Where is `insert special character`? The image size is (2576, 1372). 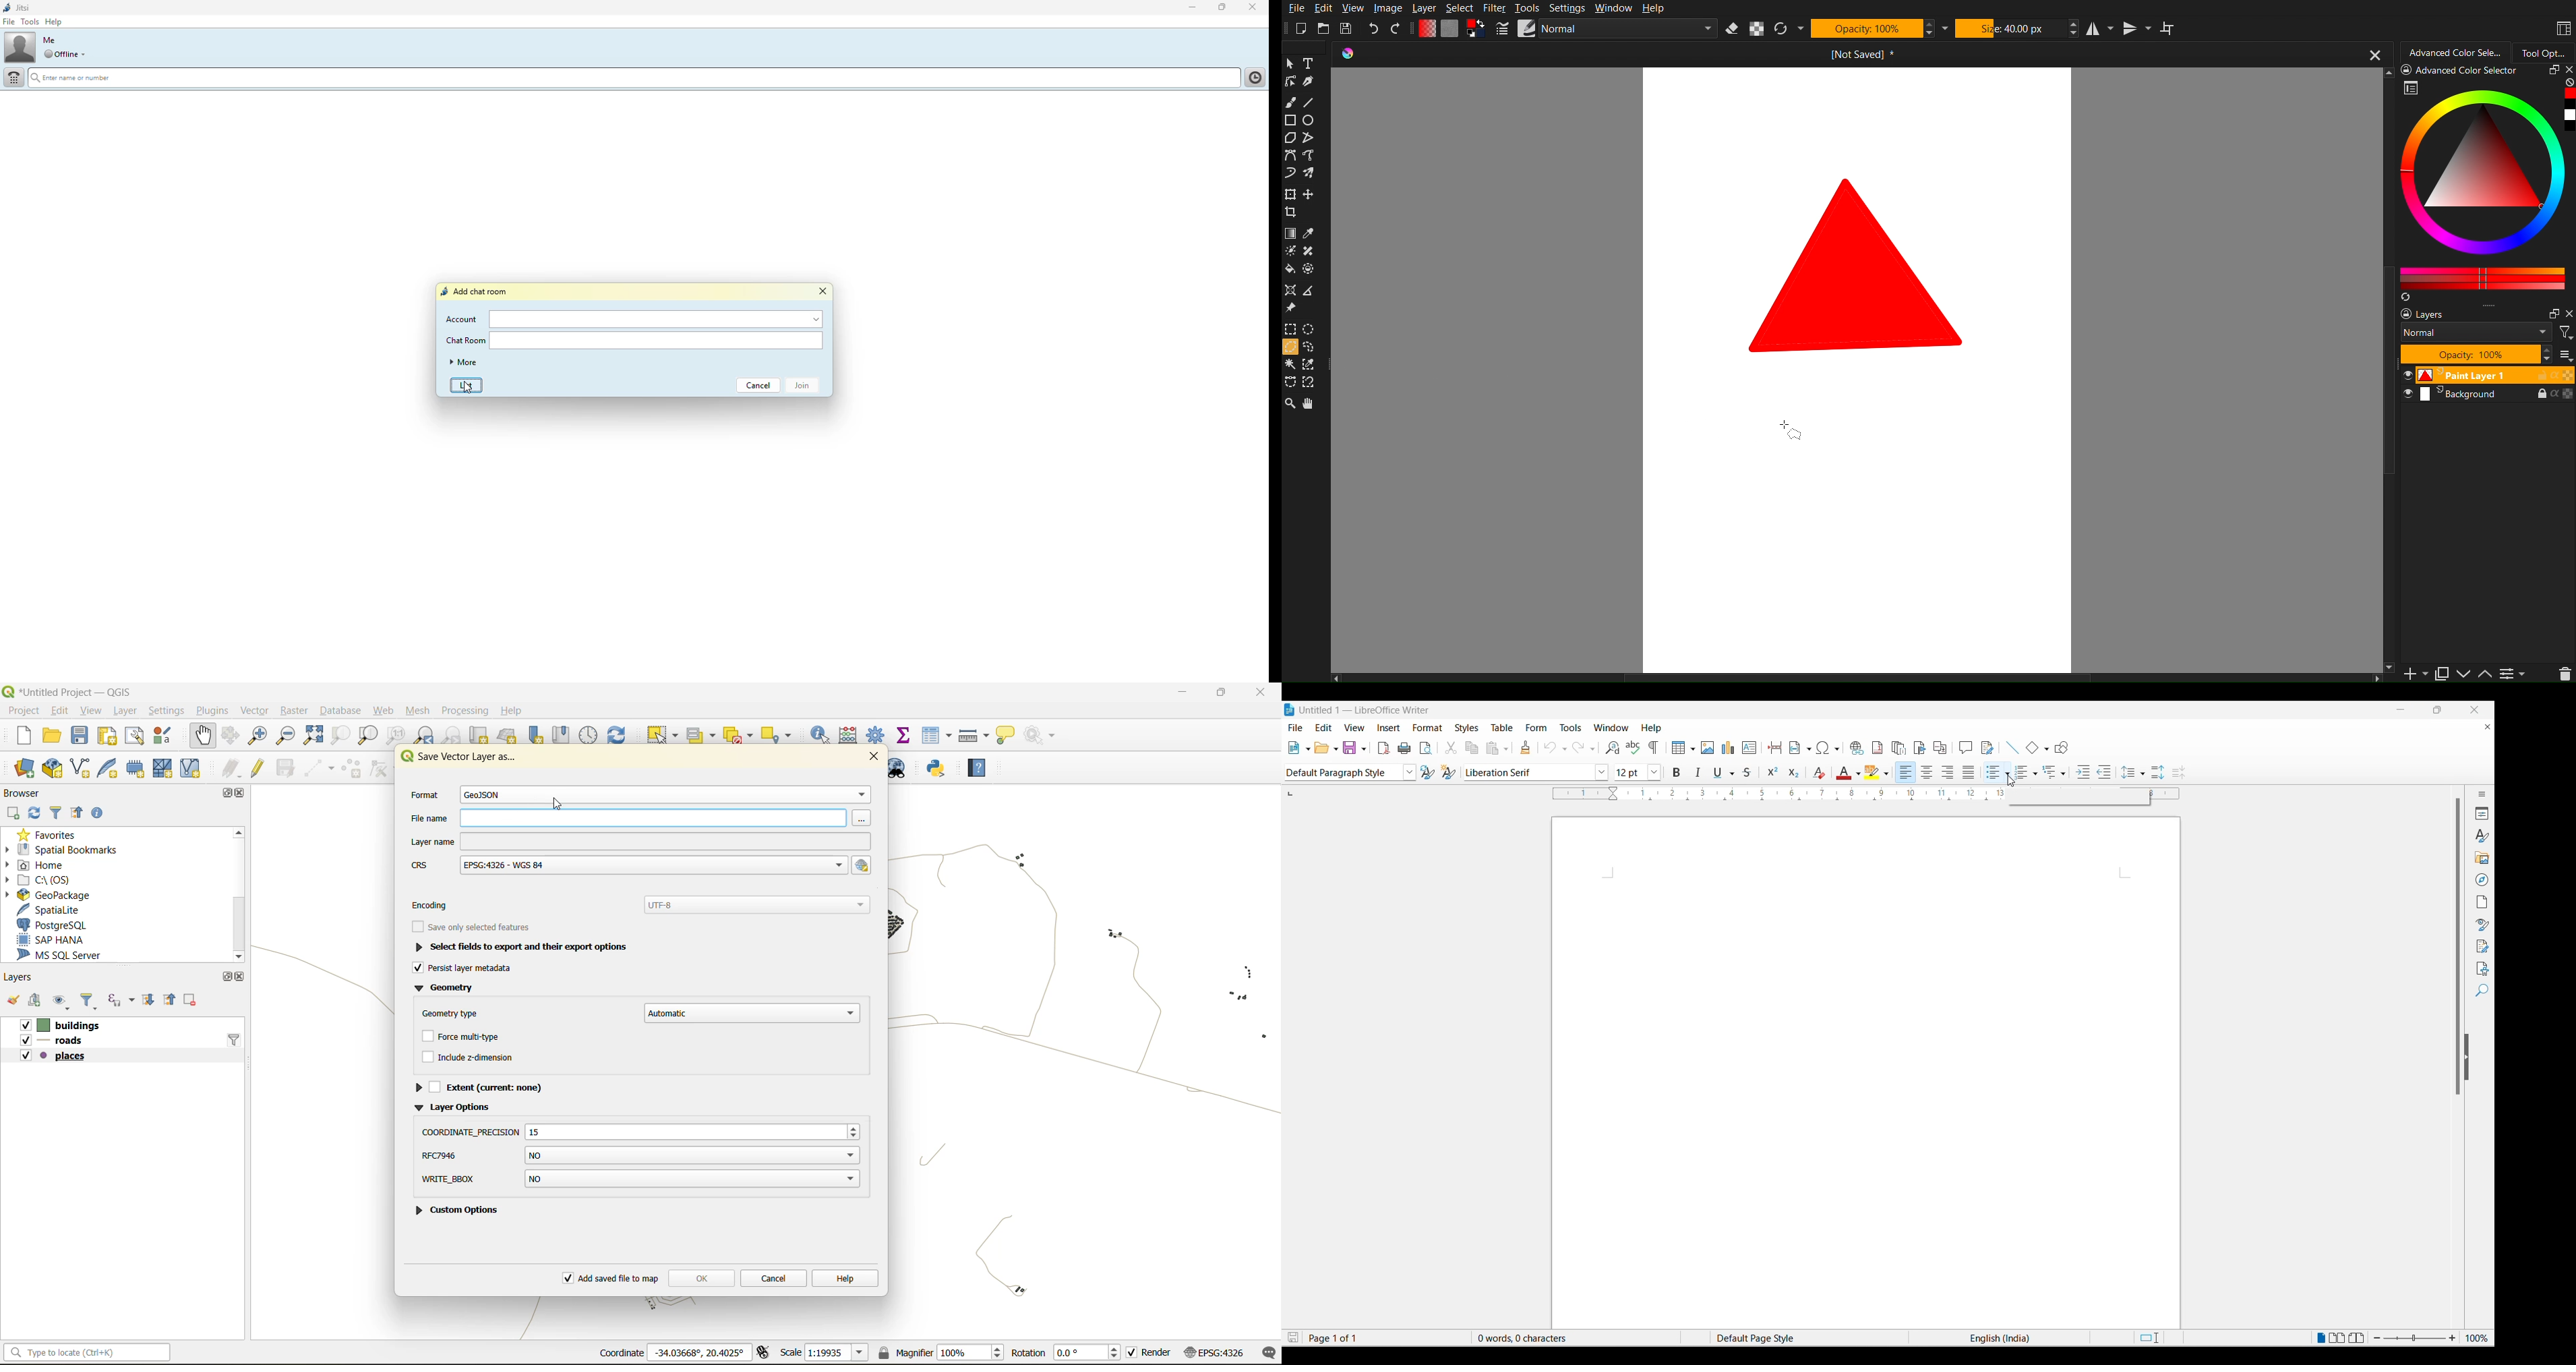 insert special character is located at coordinates (1828, 748).